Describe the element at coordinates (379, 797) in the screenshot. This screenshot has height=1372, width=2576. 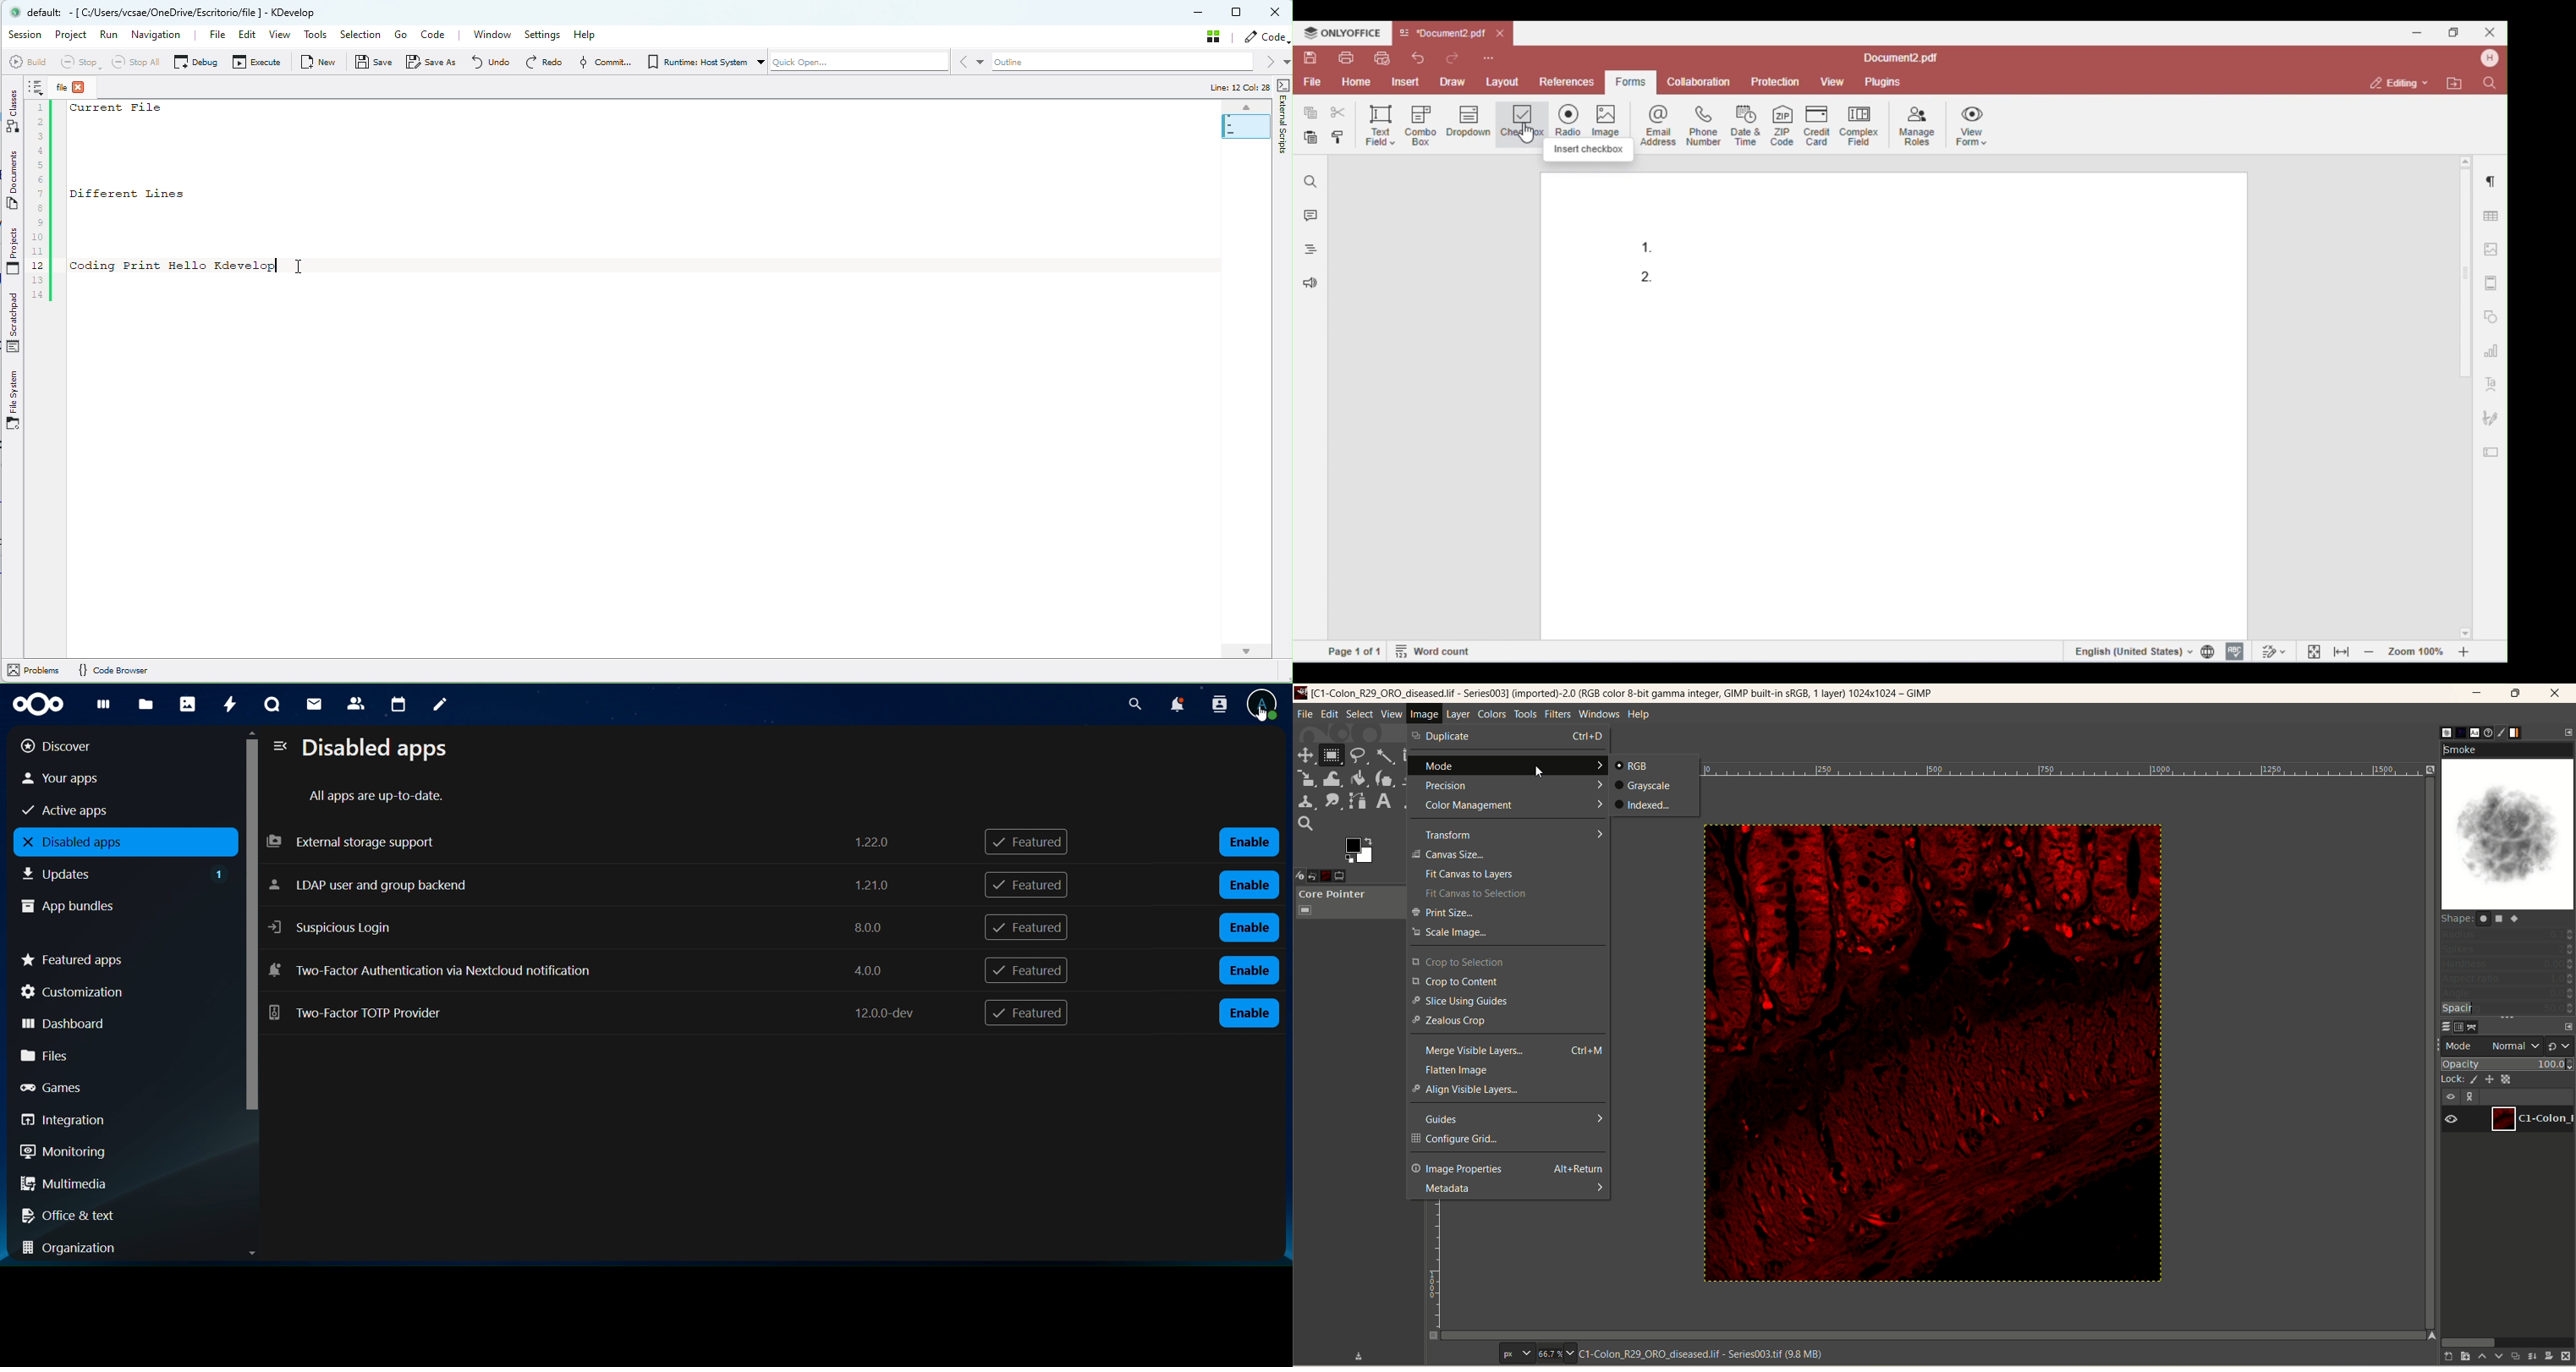
I see `all apps are up to date` at that location.